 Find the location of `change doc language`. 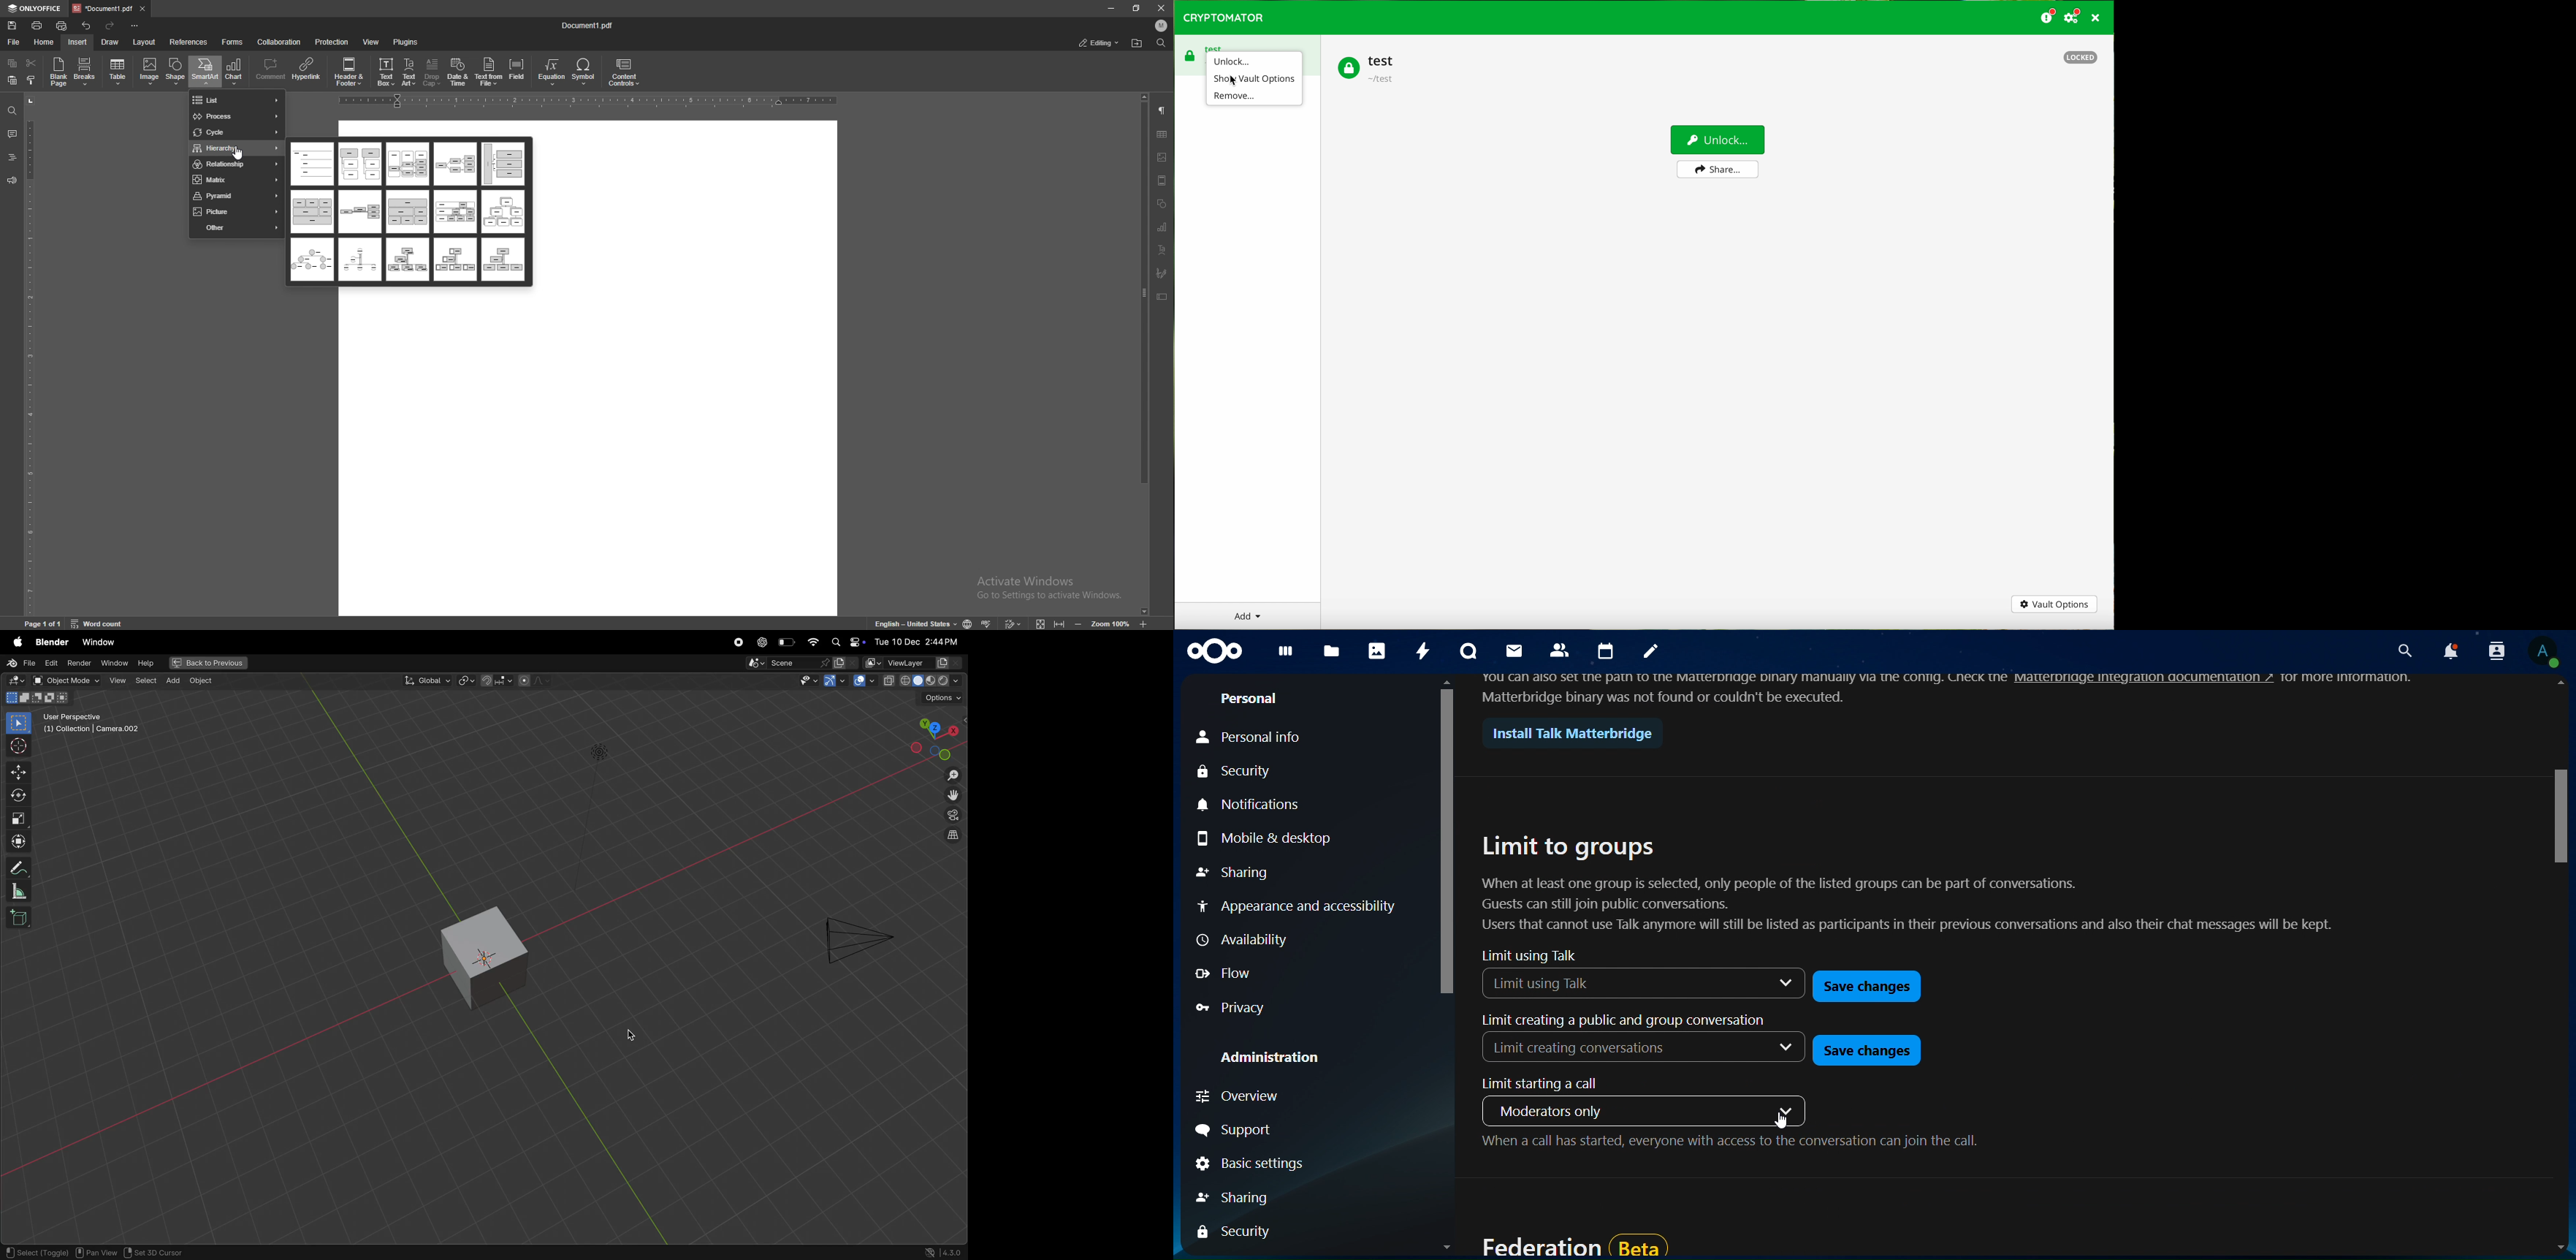

change doc language is located at coordinates (968, 623).